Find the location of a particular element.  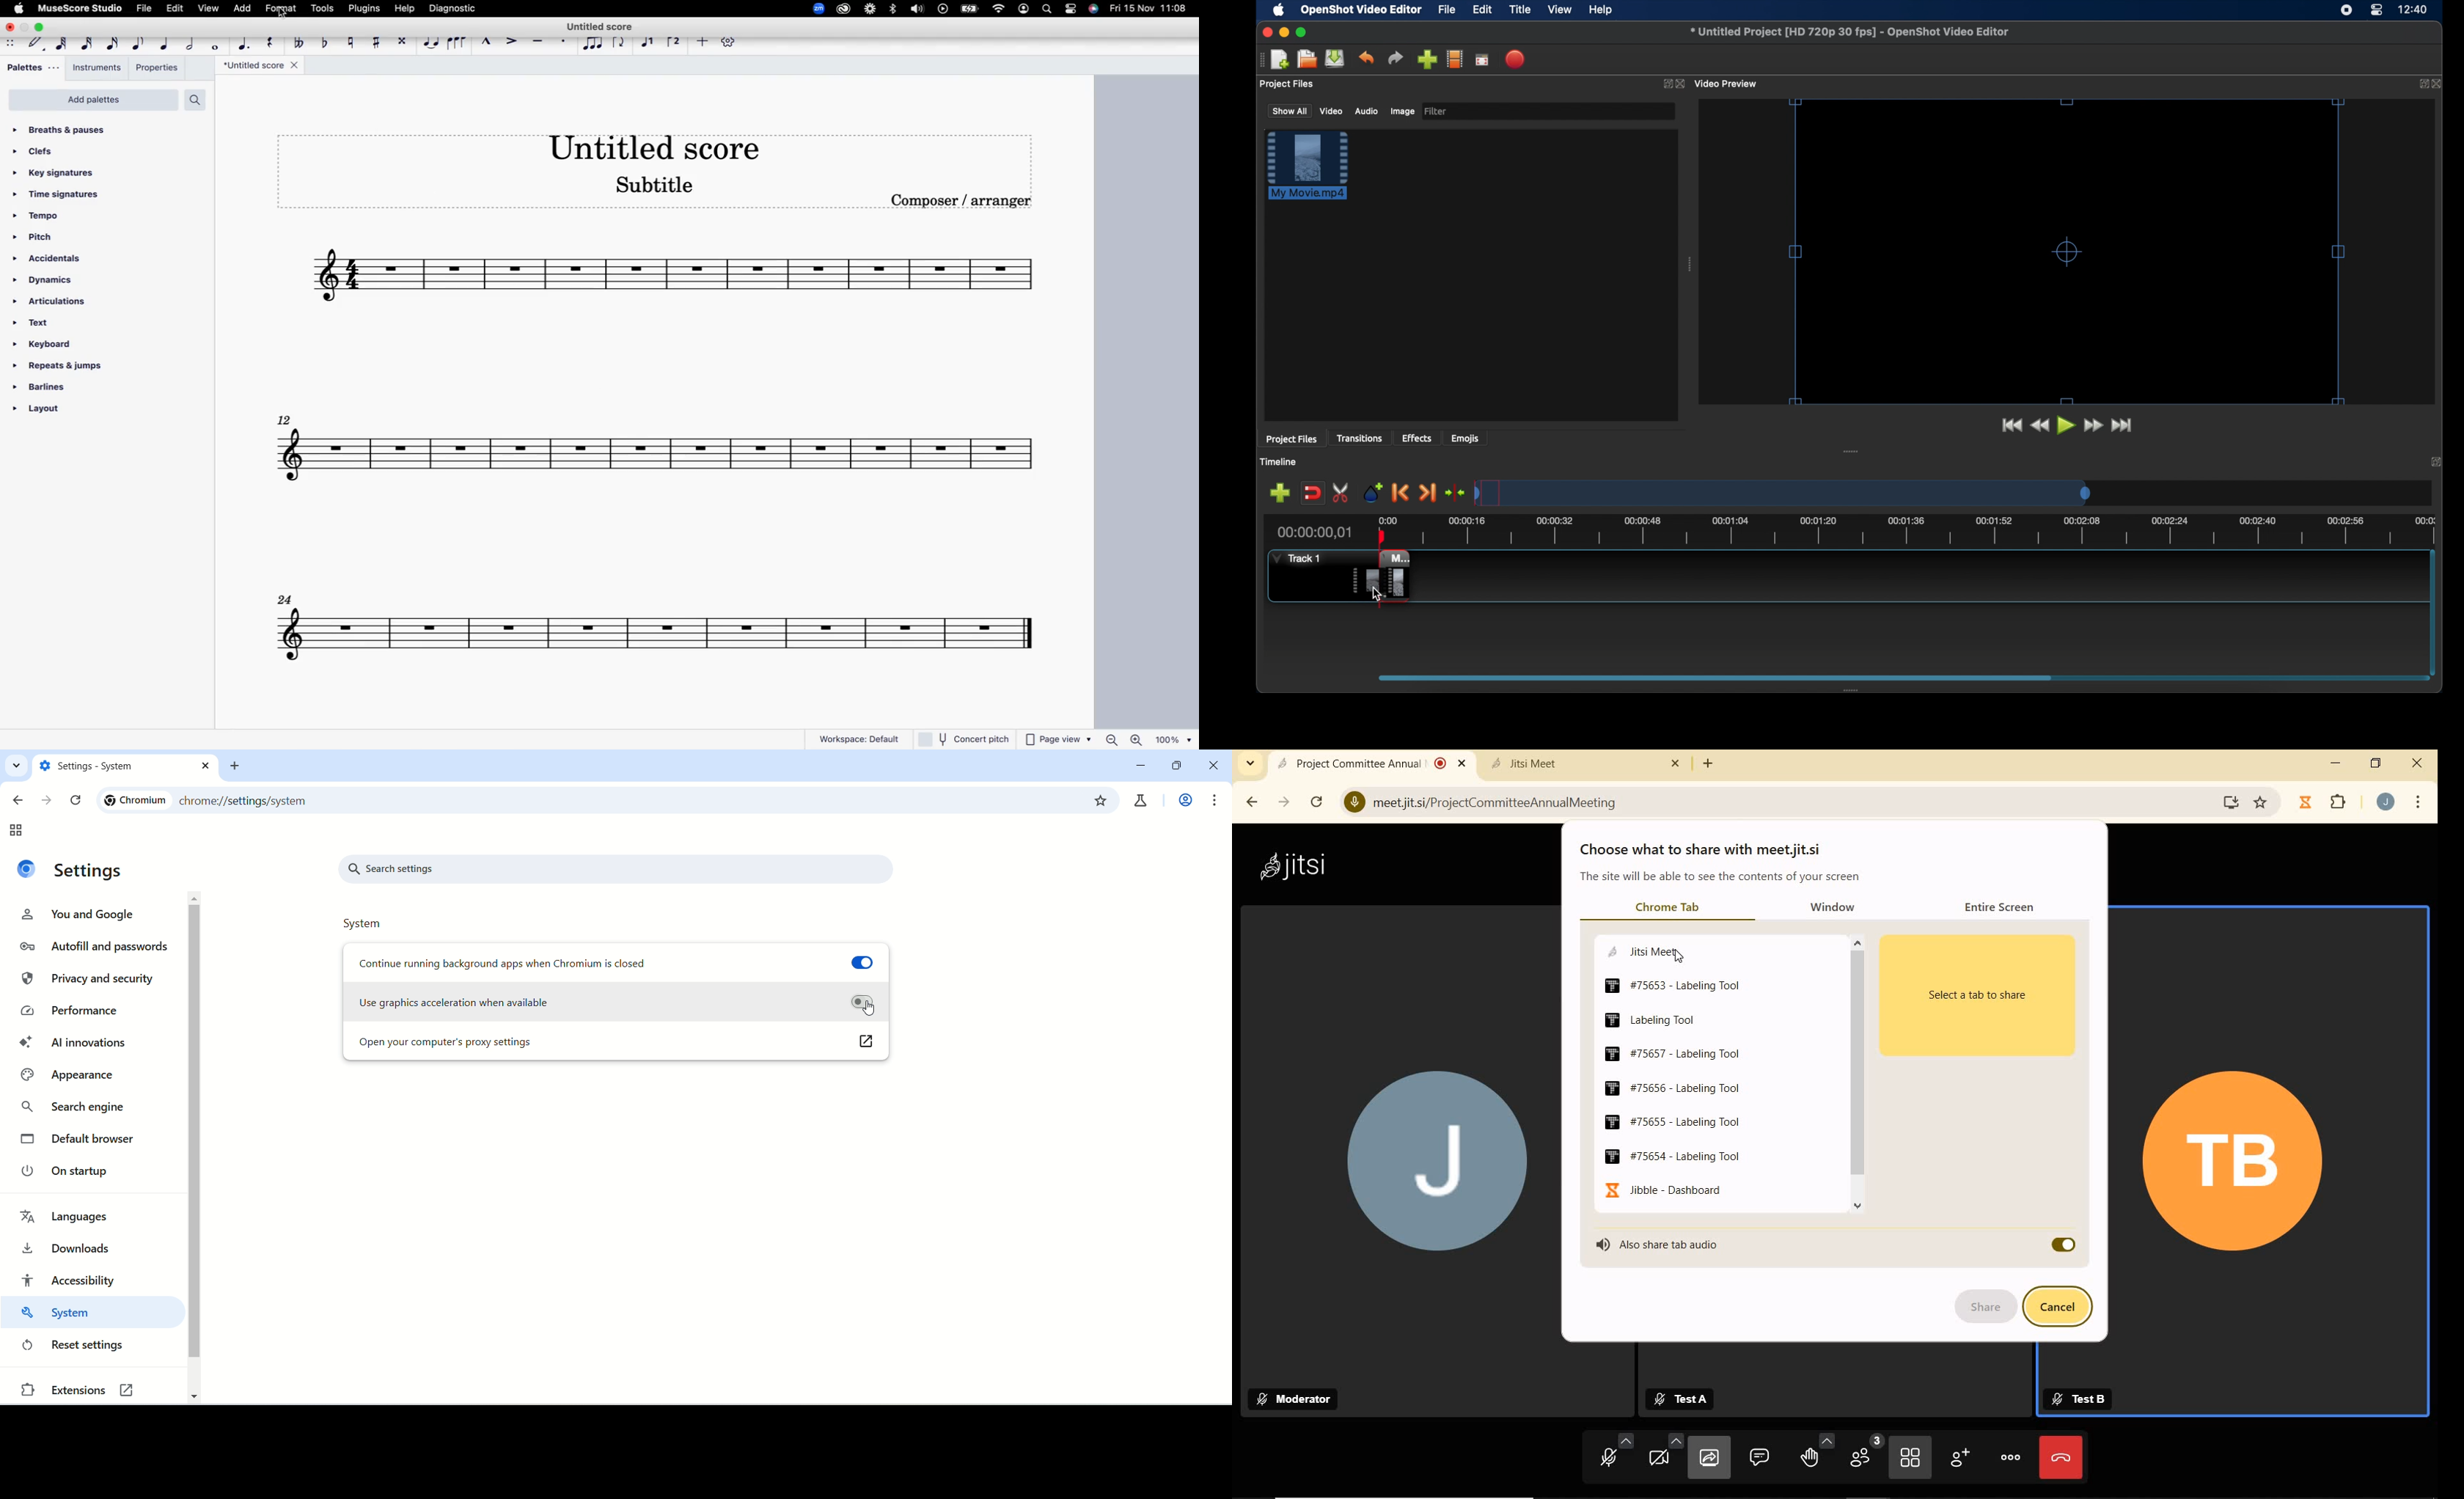

augmentation dot is located at coordinates (244, 43).